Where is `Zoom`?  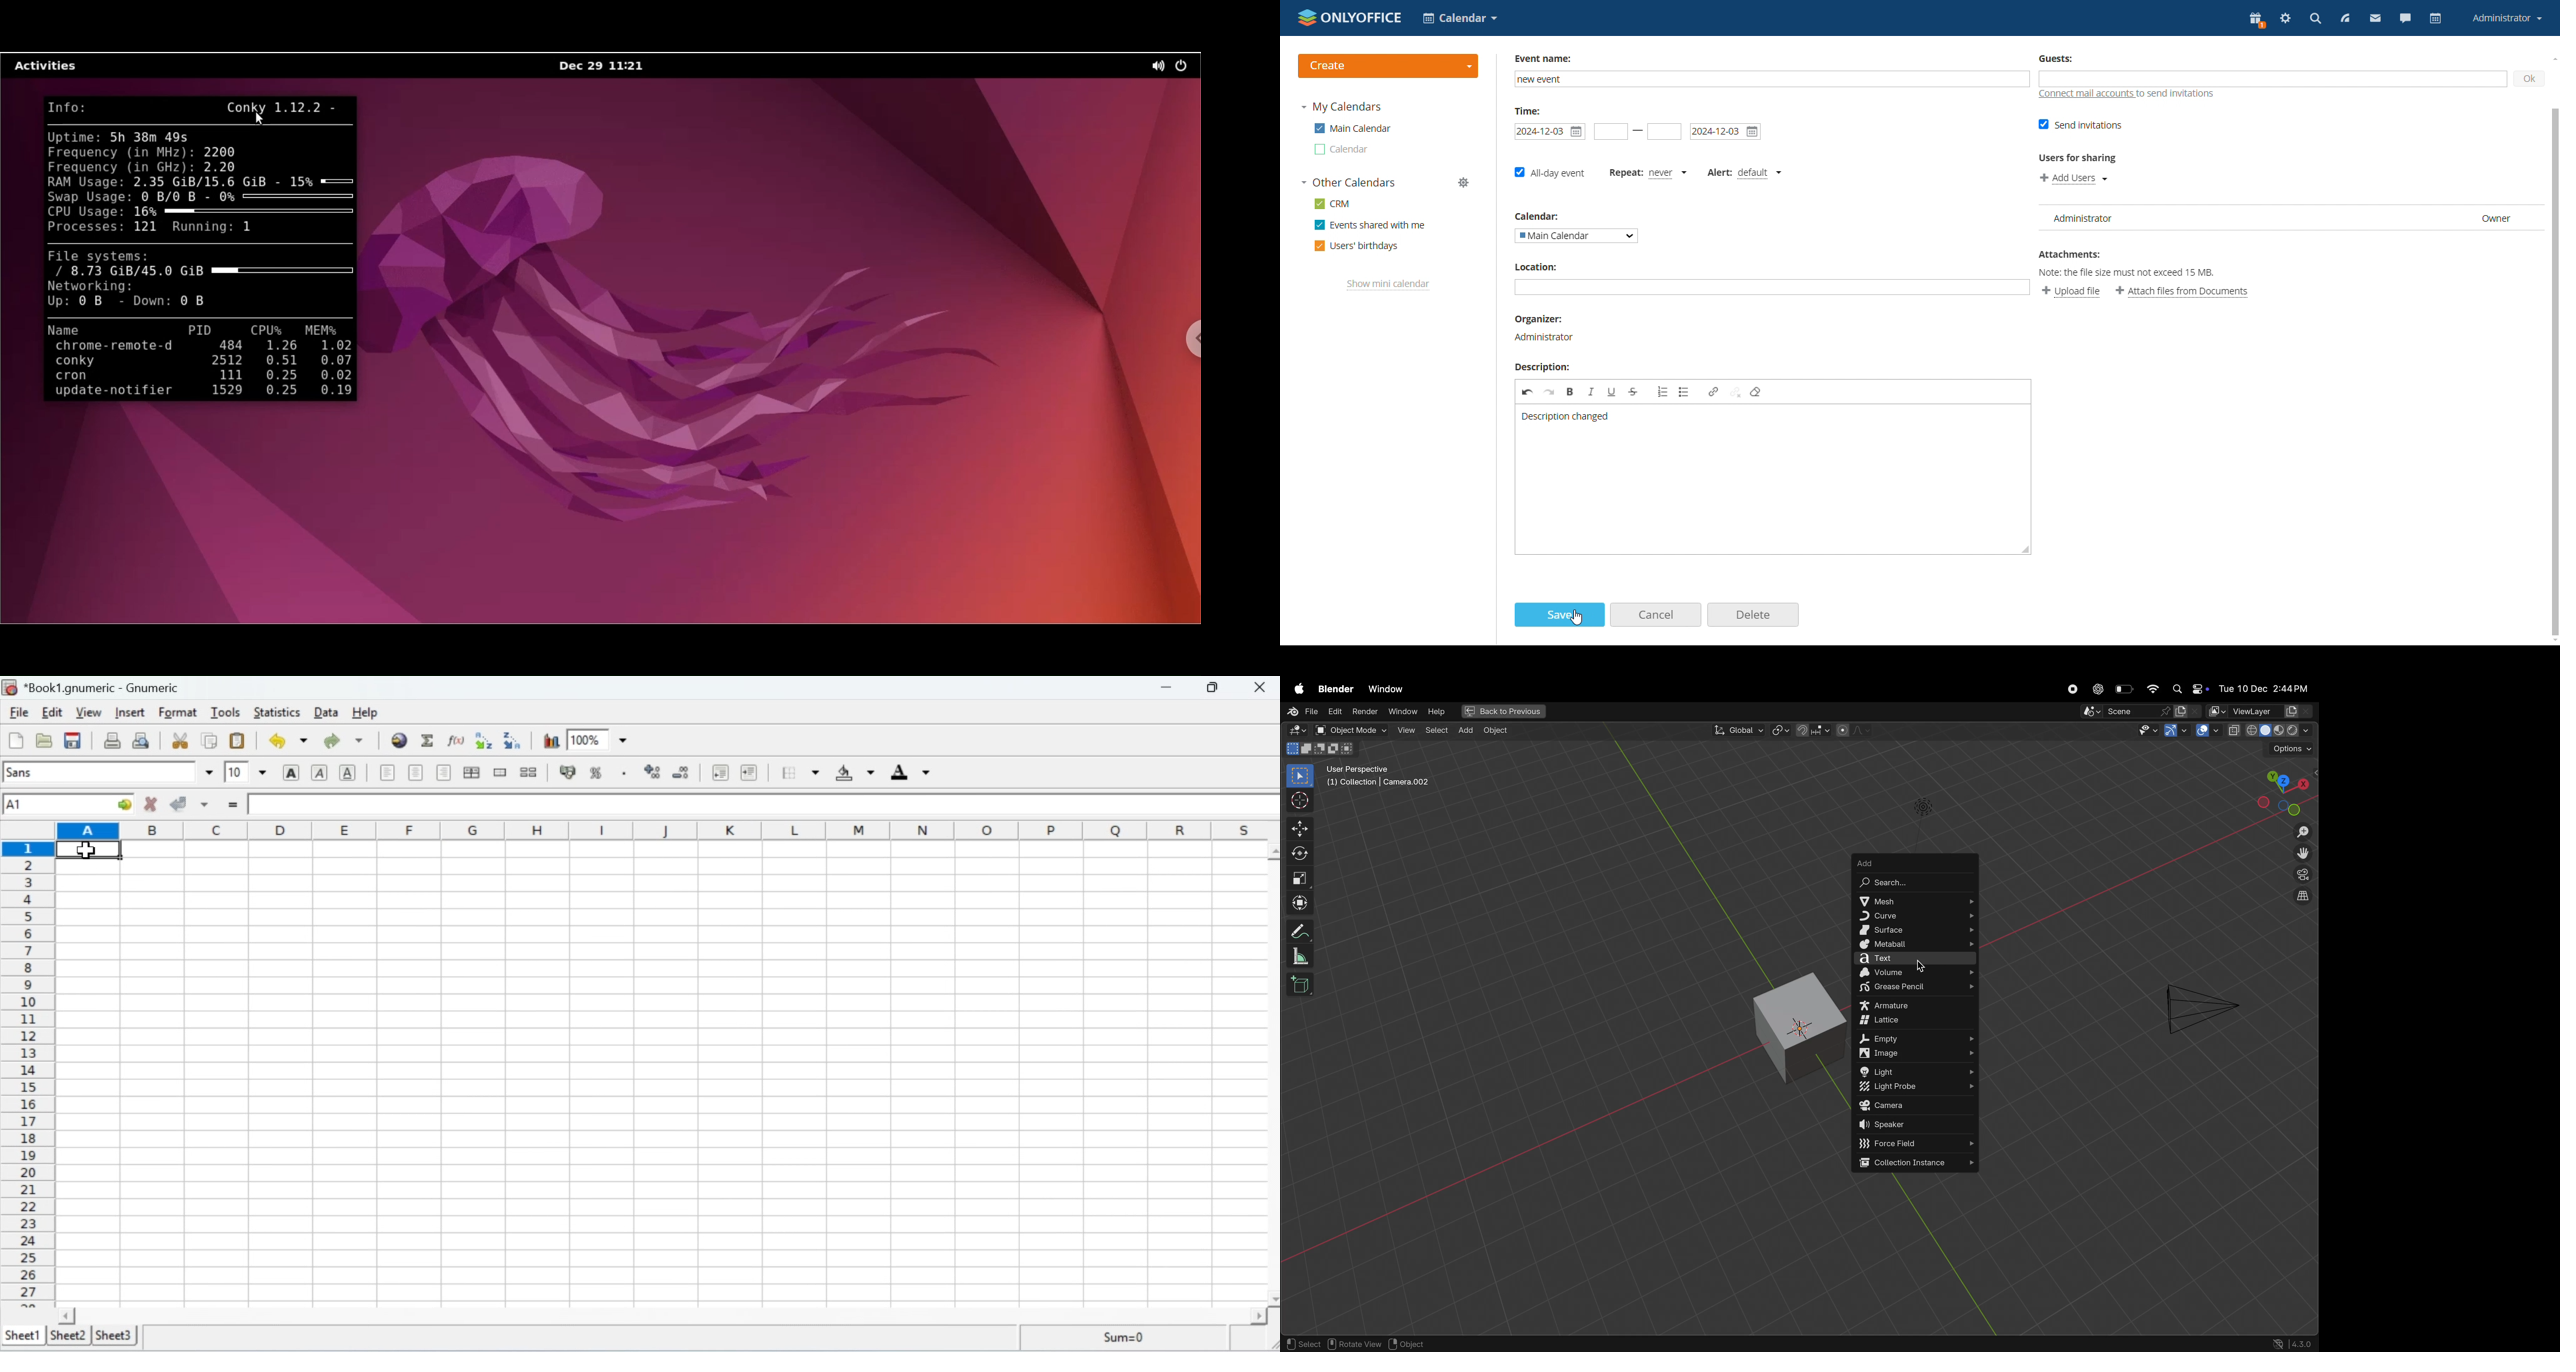 Zoom is located at coordinates (600, 739).